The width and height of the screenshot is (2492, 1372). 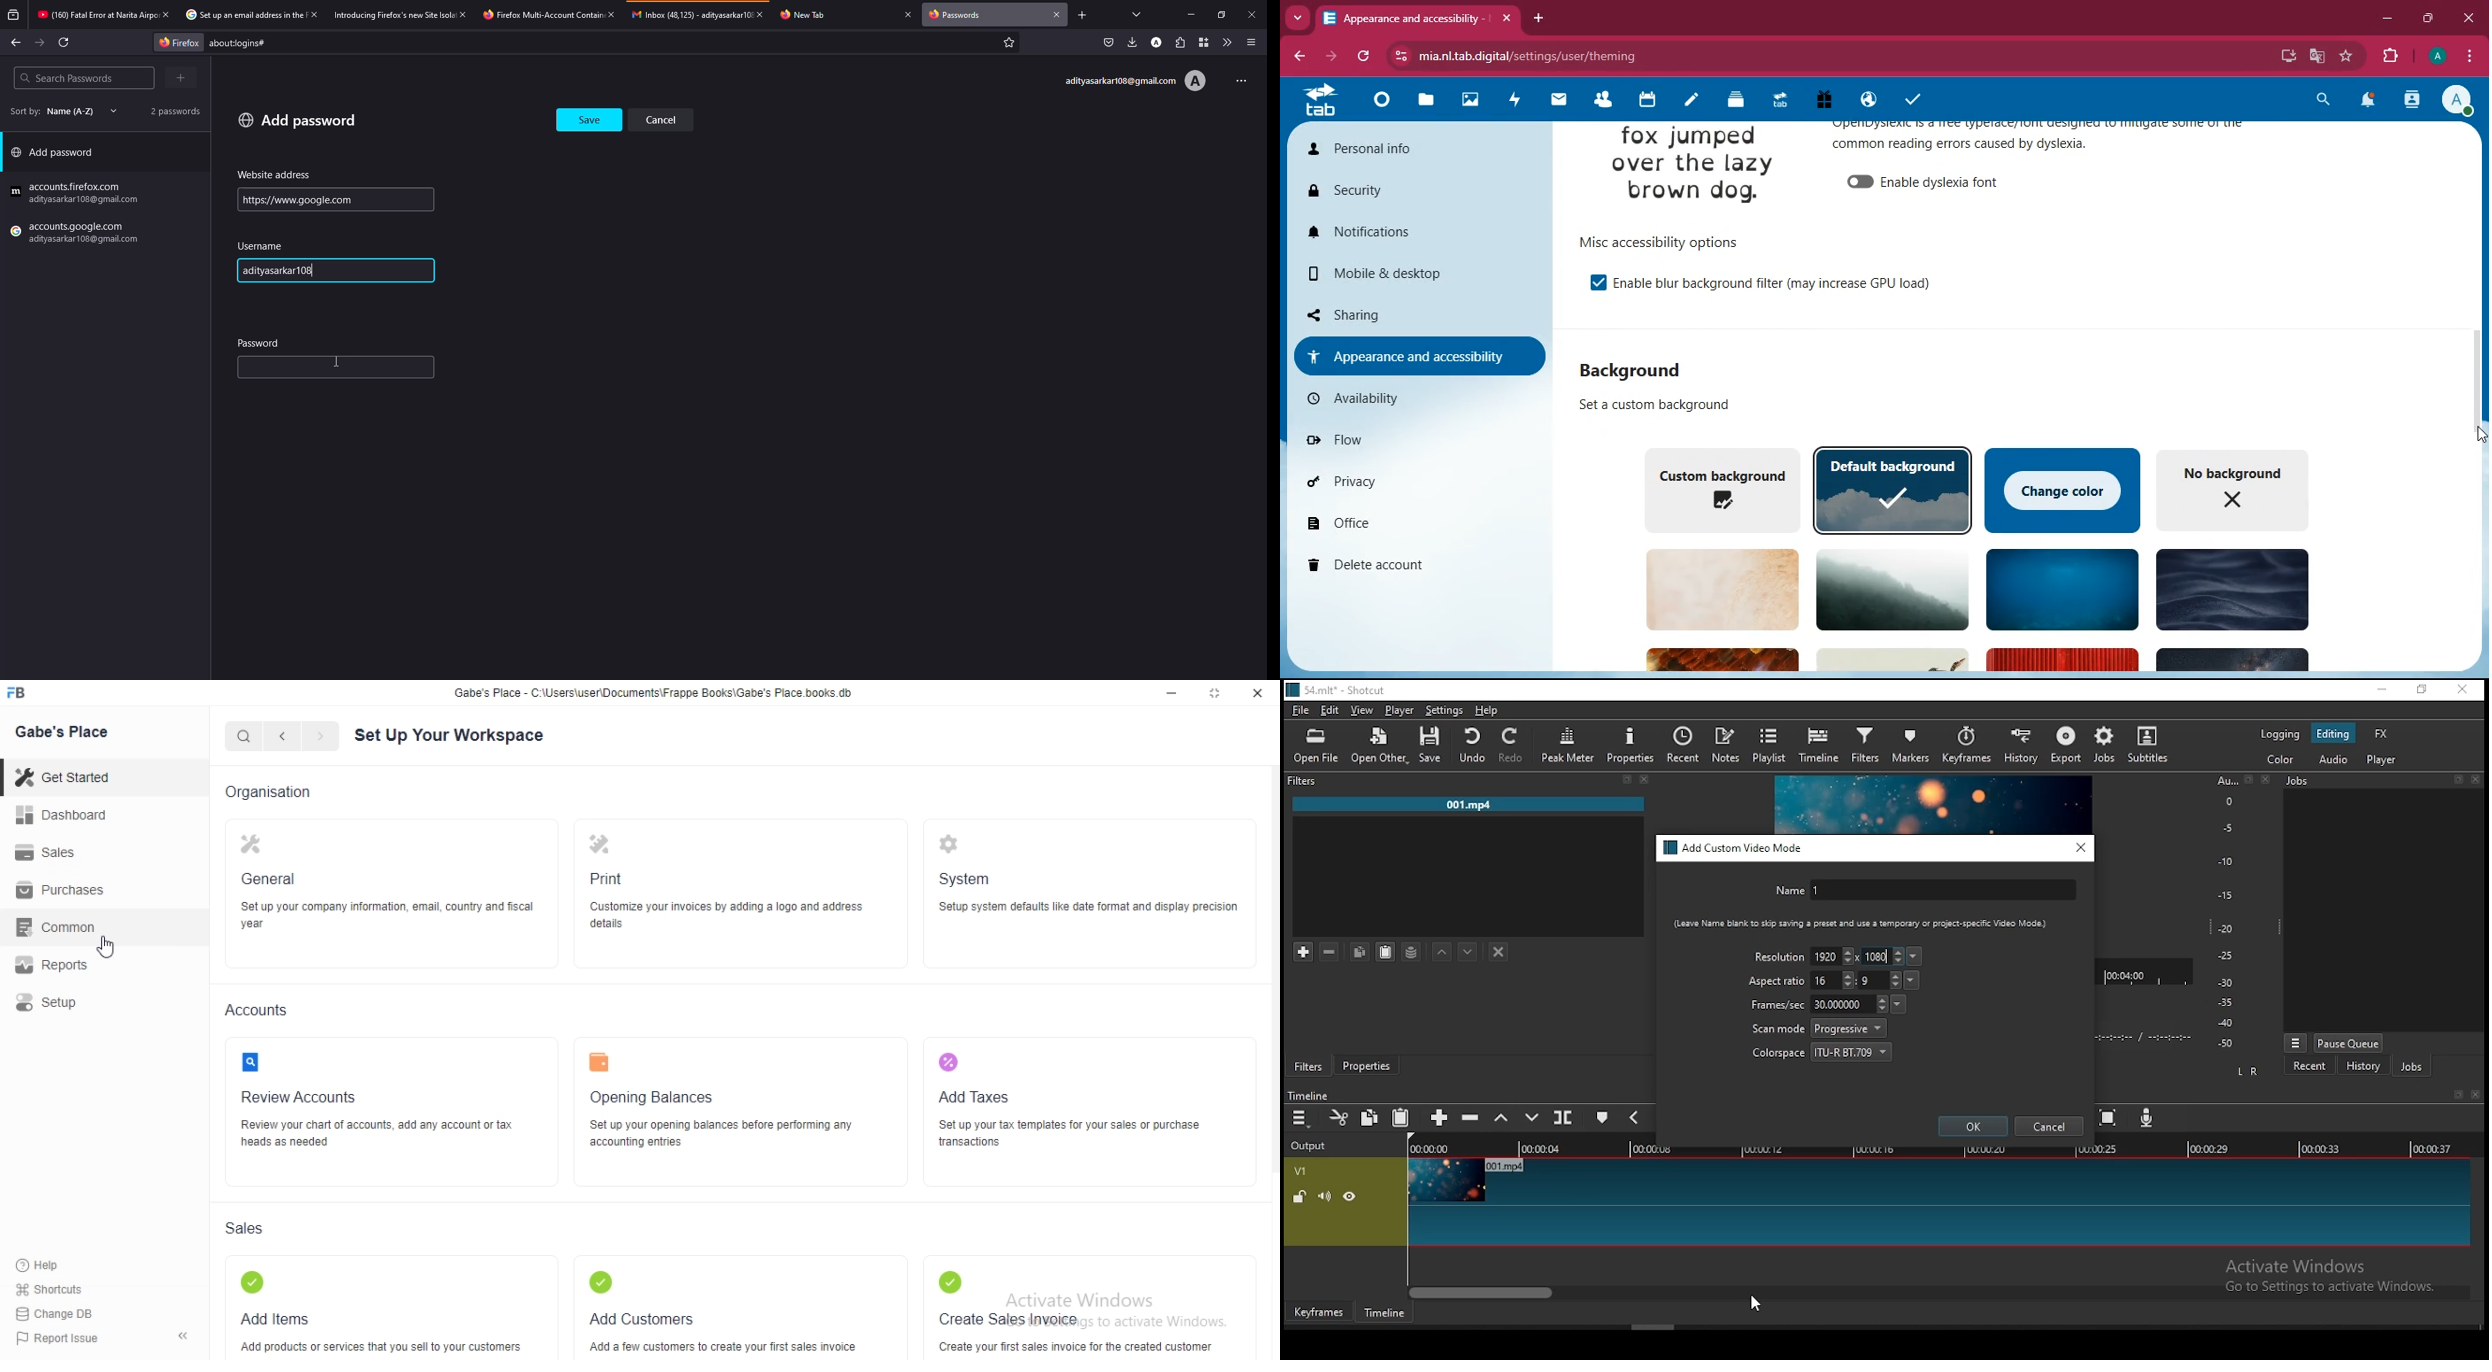 What do you see at coordinates (600, 1061) in the screenshot?
I see `icon` at bounding box center [600, 1061].